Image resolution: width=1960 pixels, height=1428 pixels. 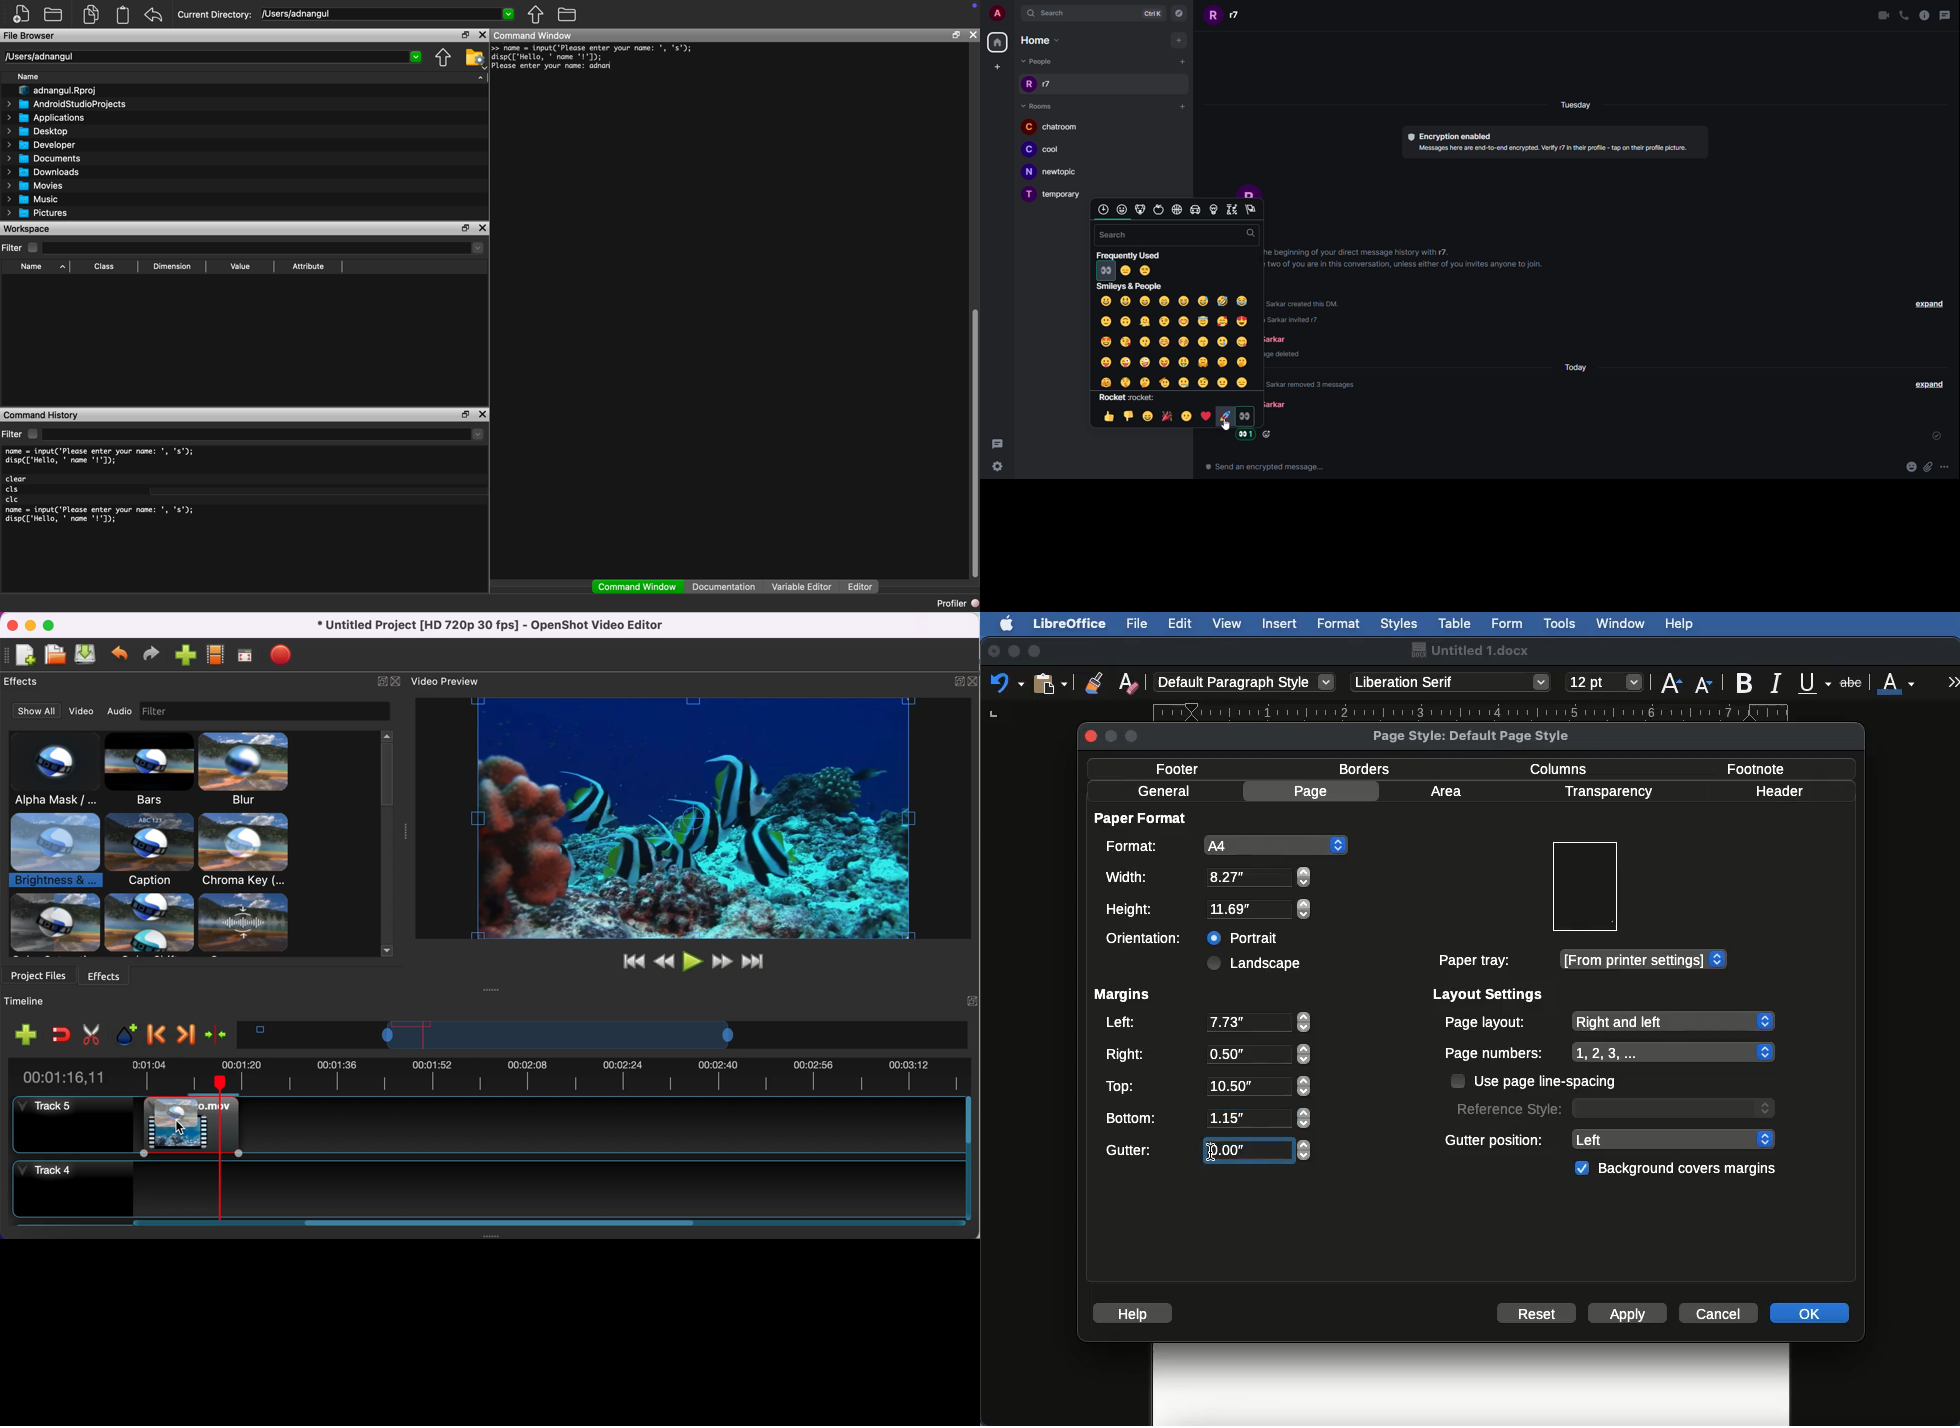 What do you see at coordinates (720, 961) in the screenshot?
I see `fast forward` at bounding box center [720, 961].